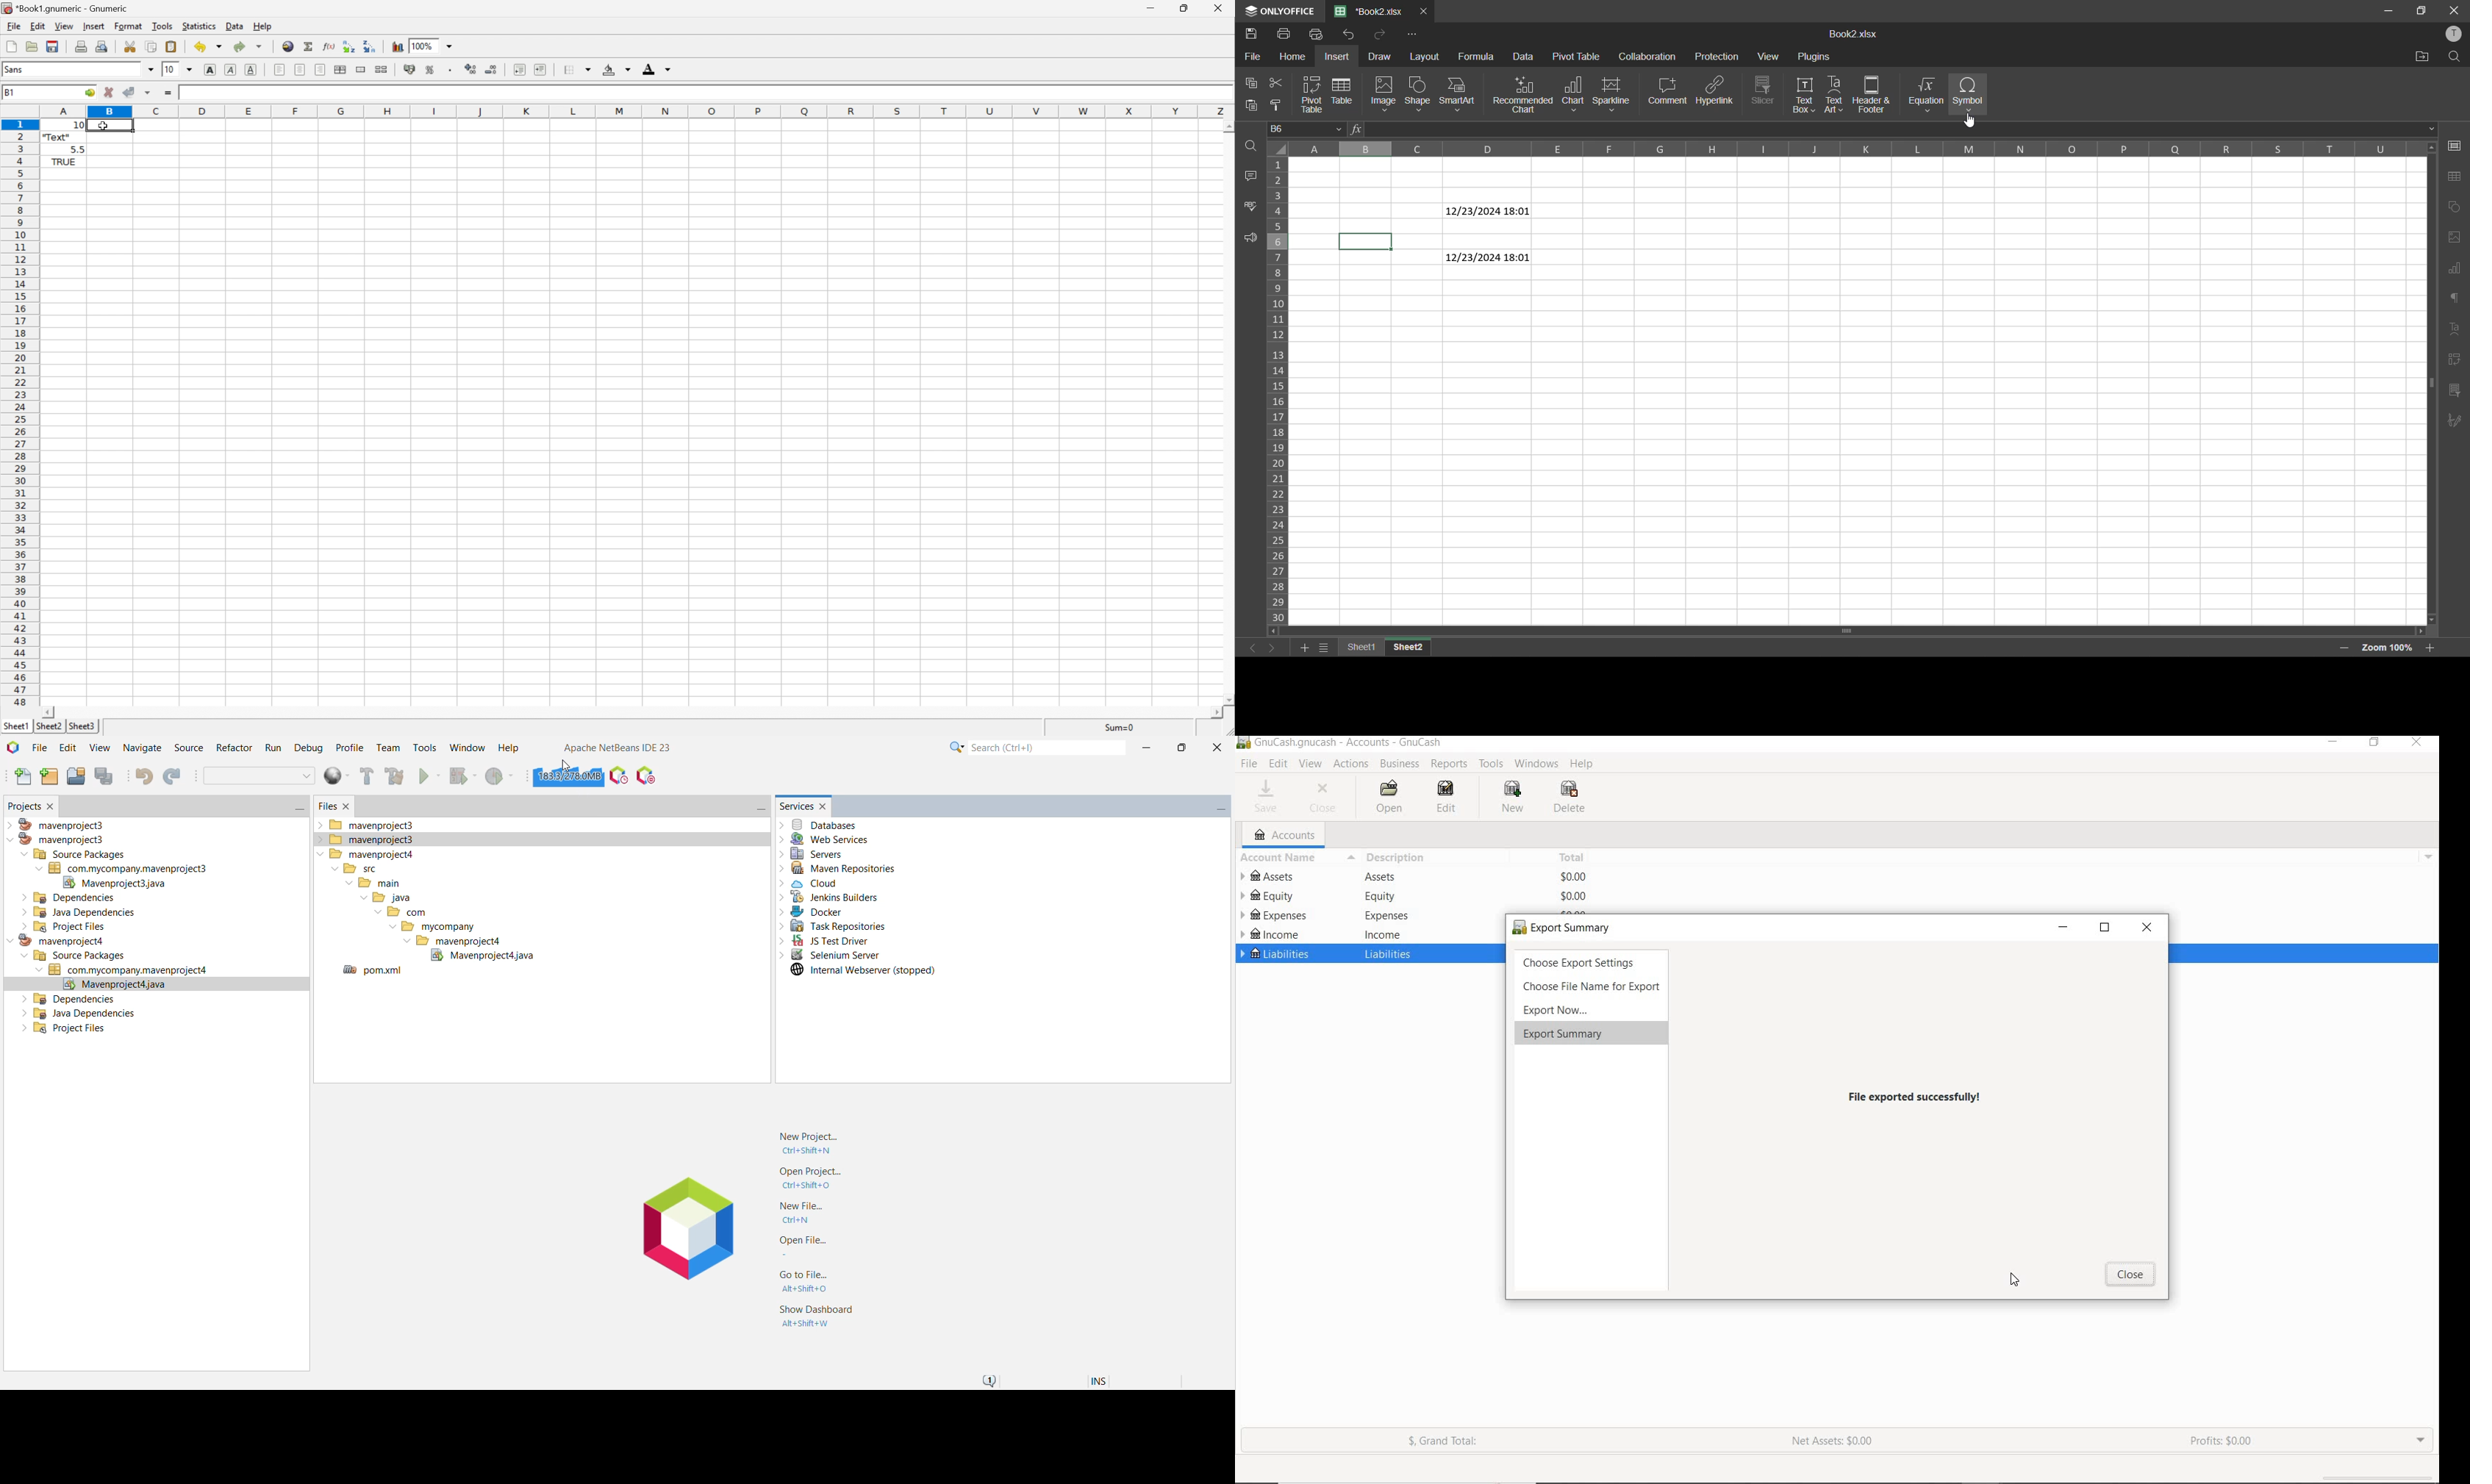 Image resolution: width=2492 pixels, height=1484 pixels. I want to click on drop down, so click(2430, 856).